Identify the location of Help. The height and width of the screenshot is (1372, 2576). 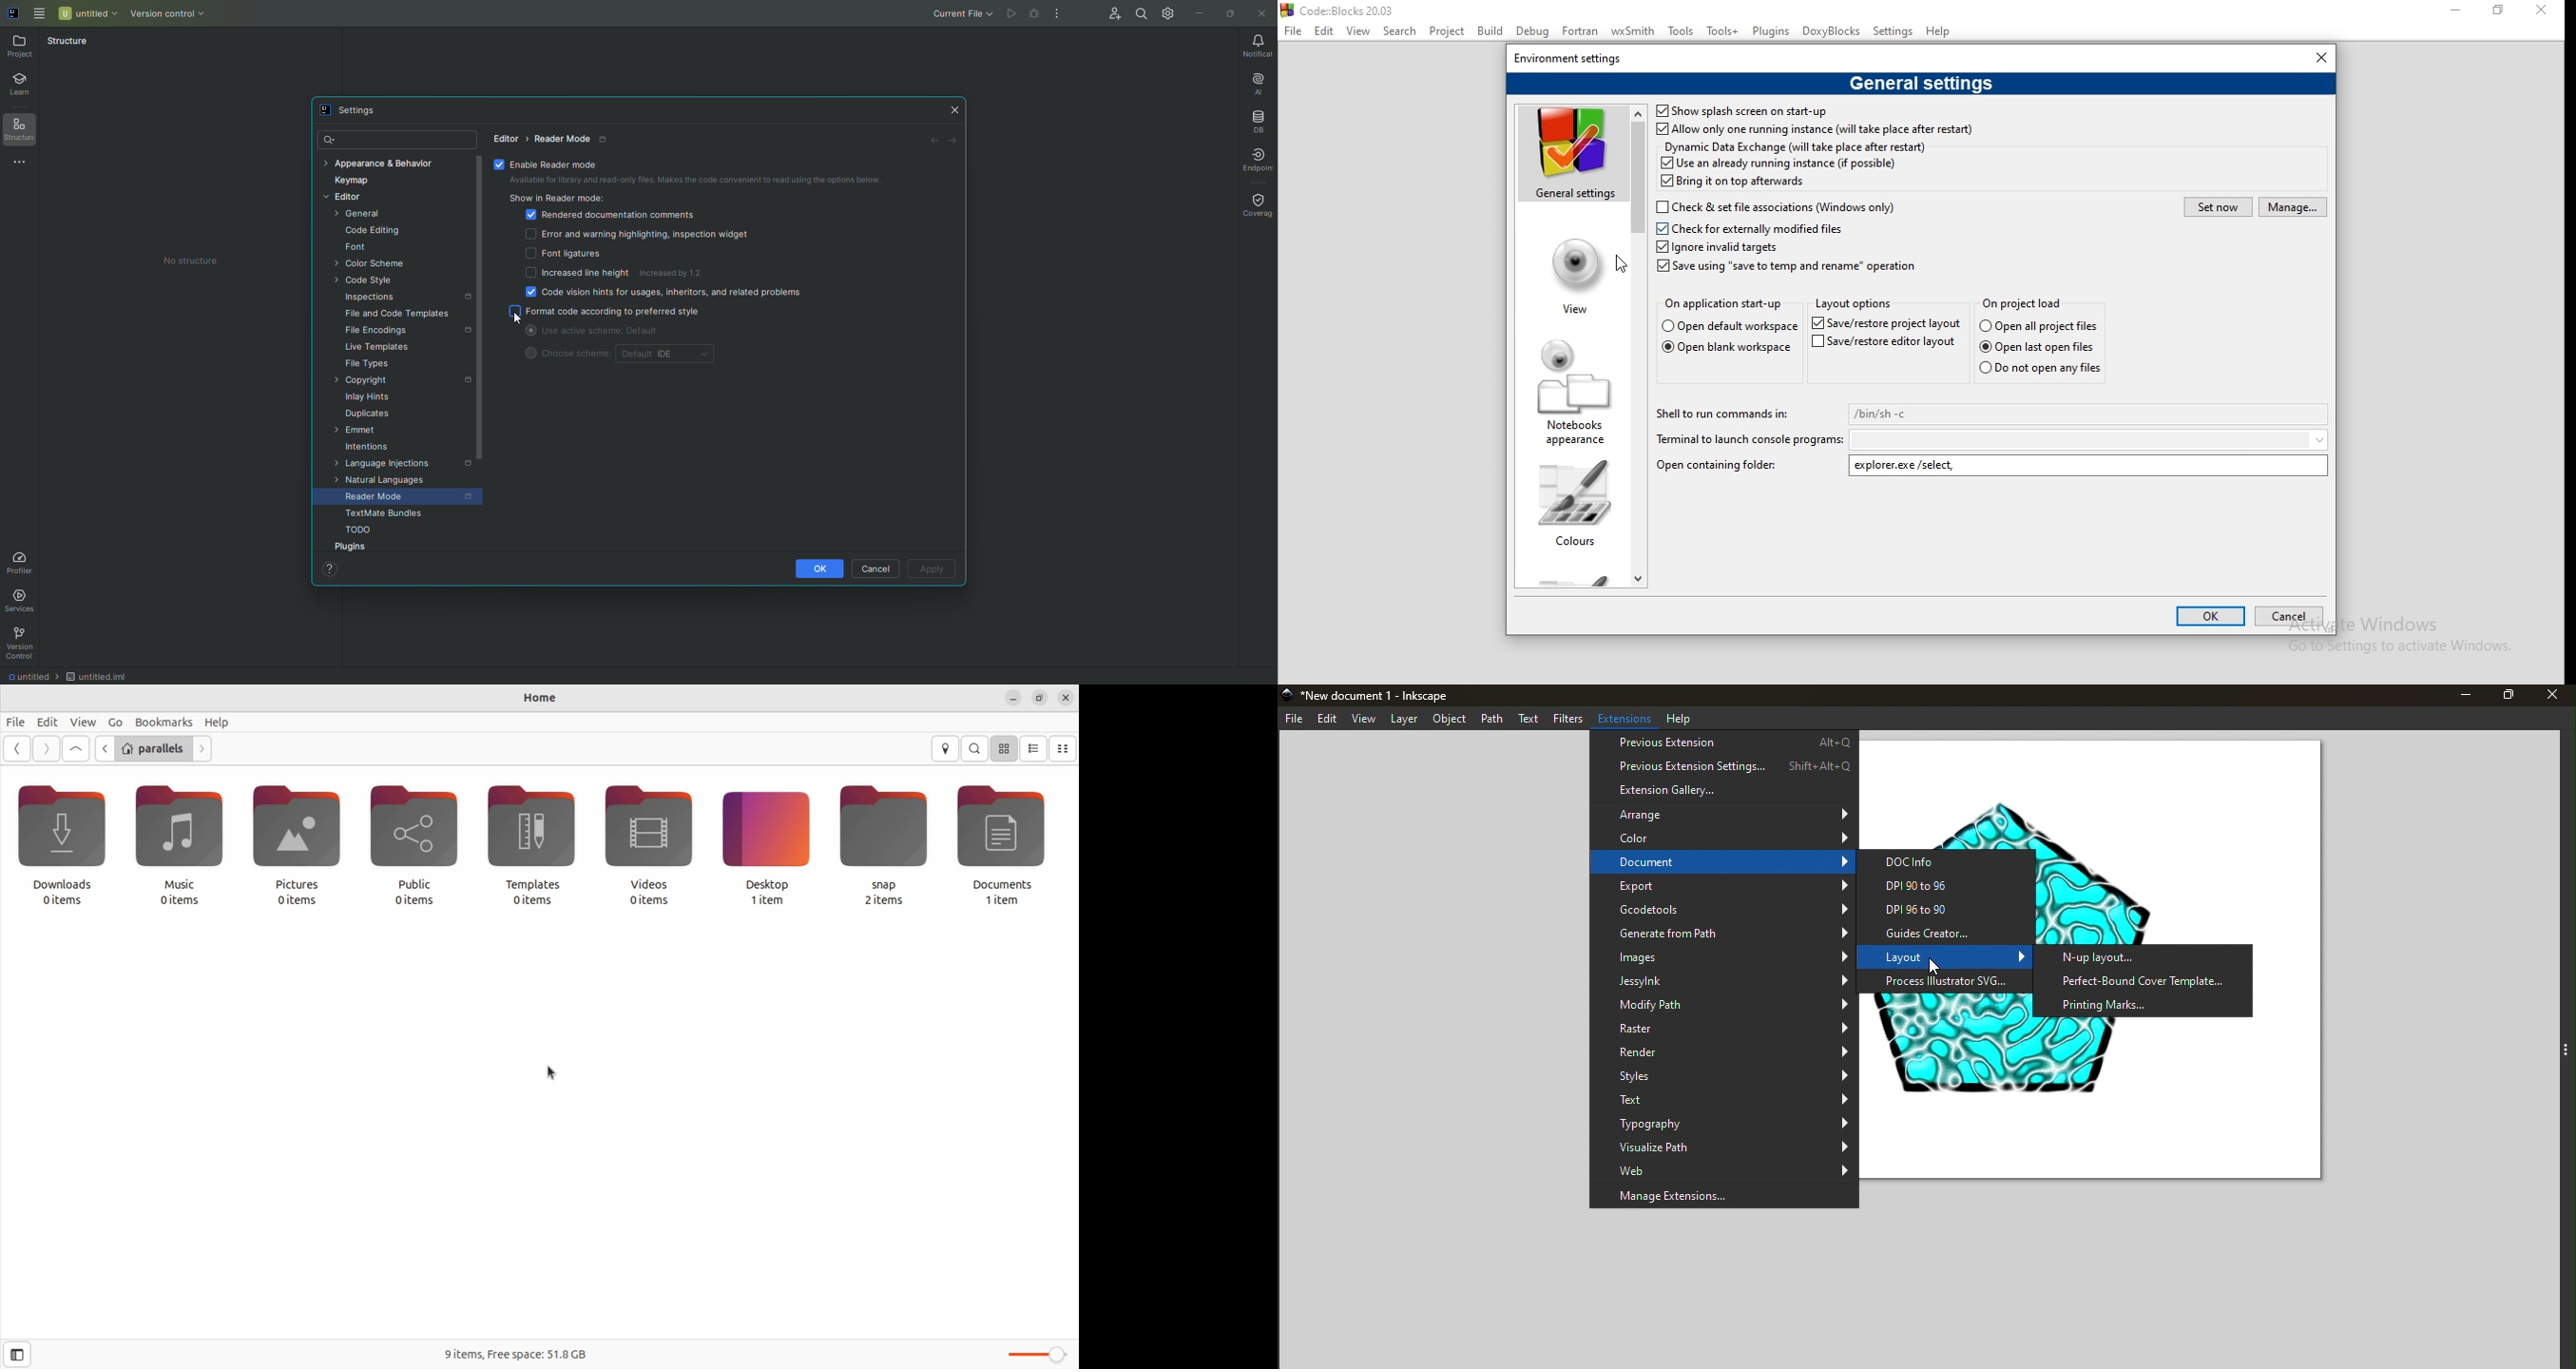
(1683, 718).